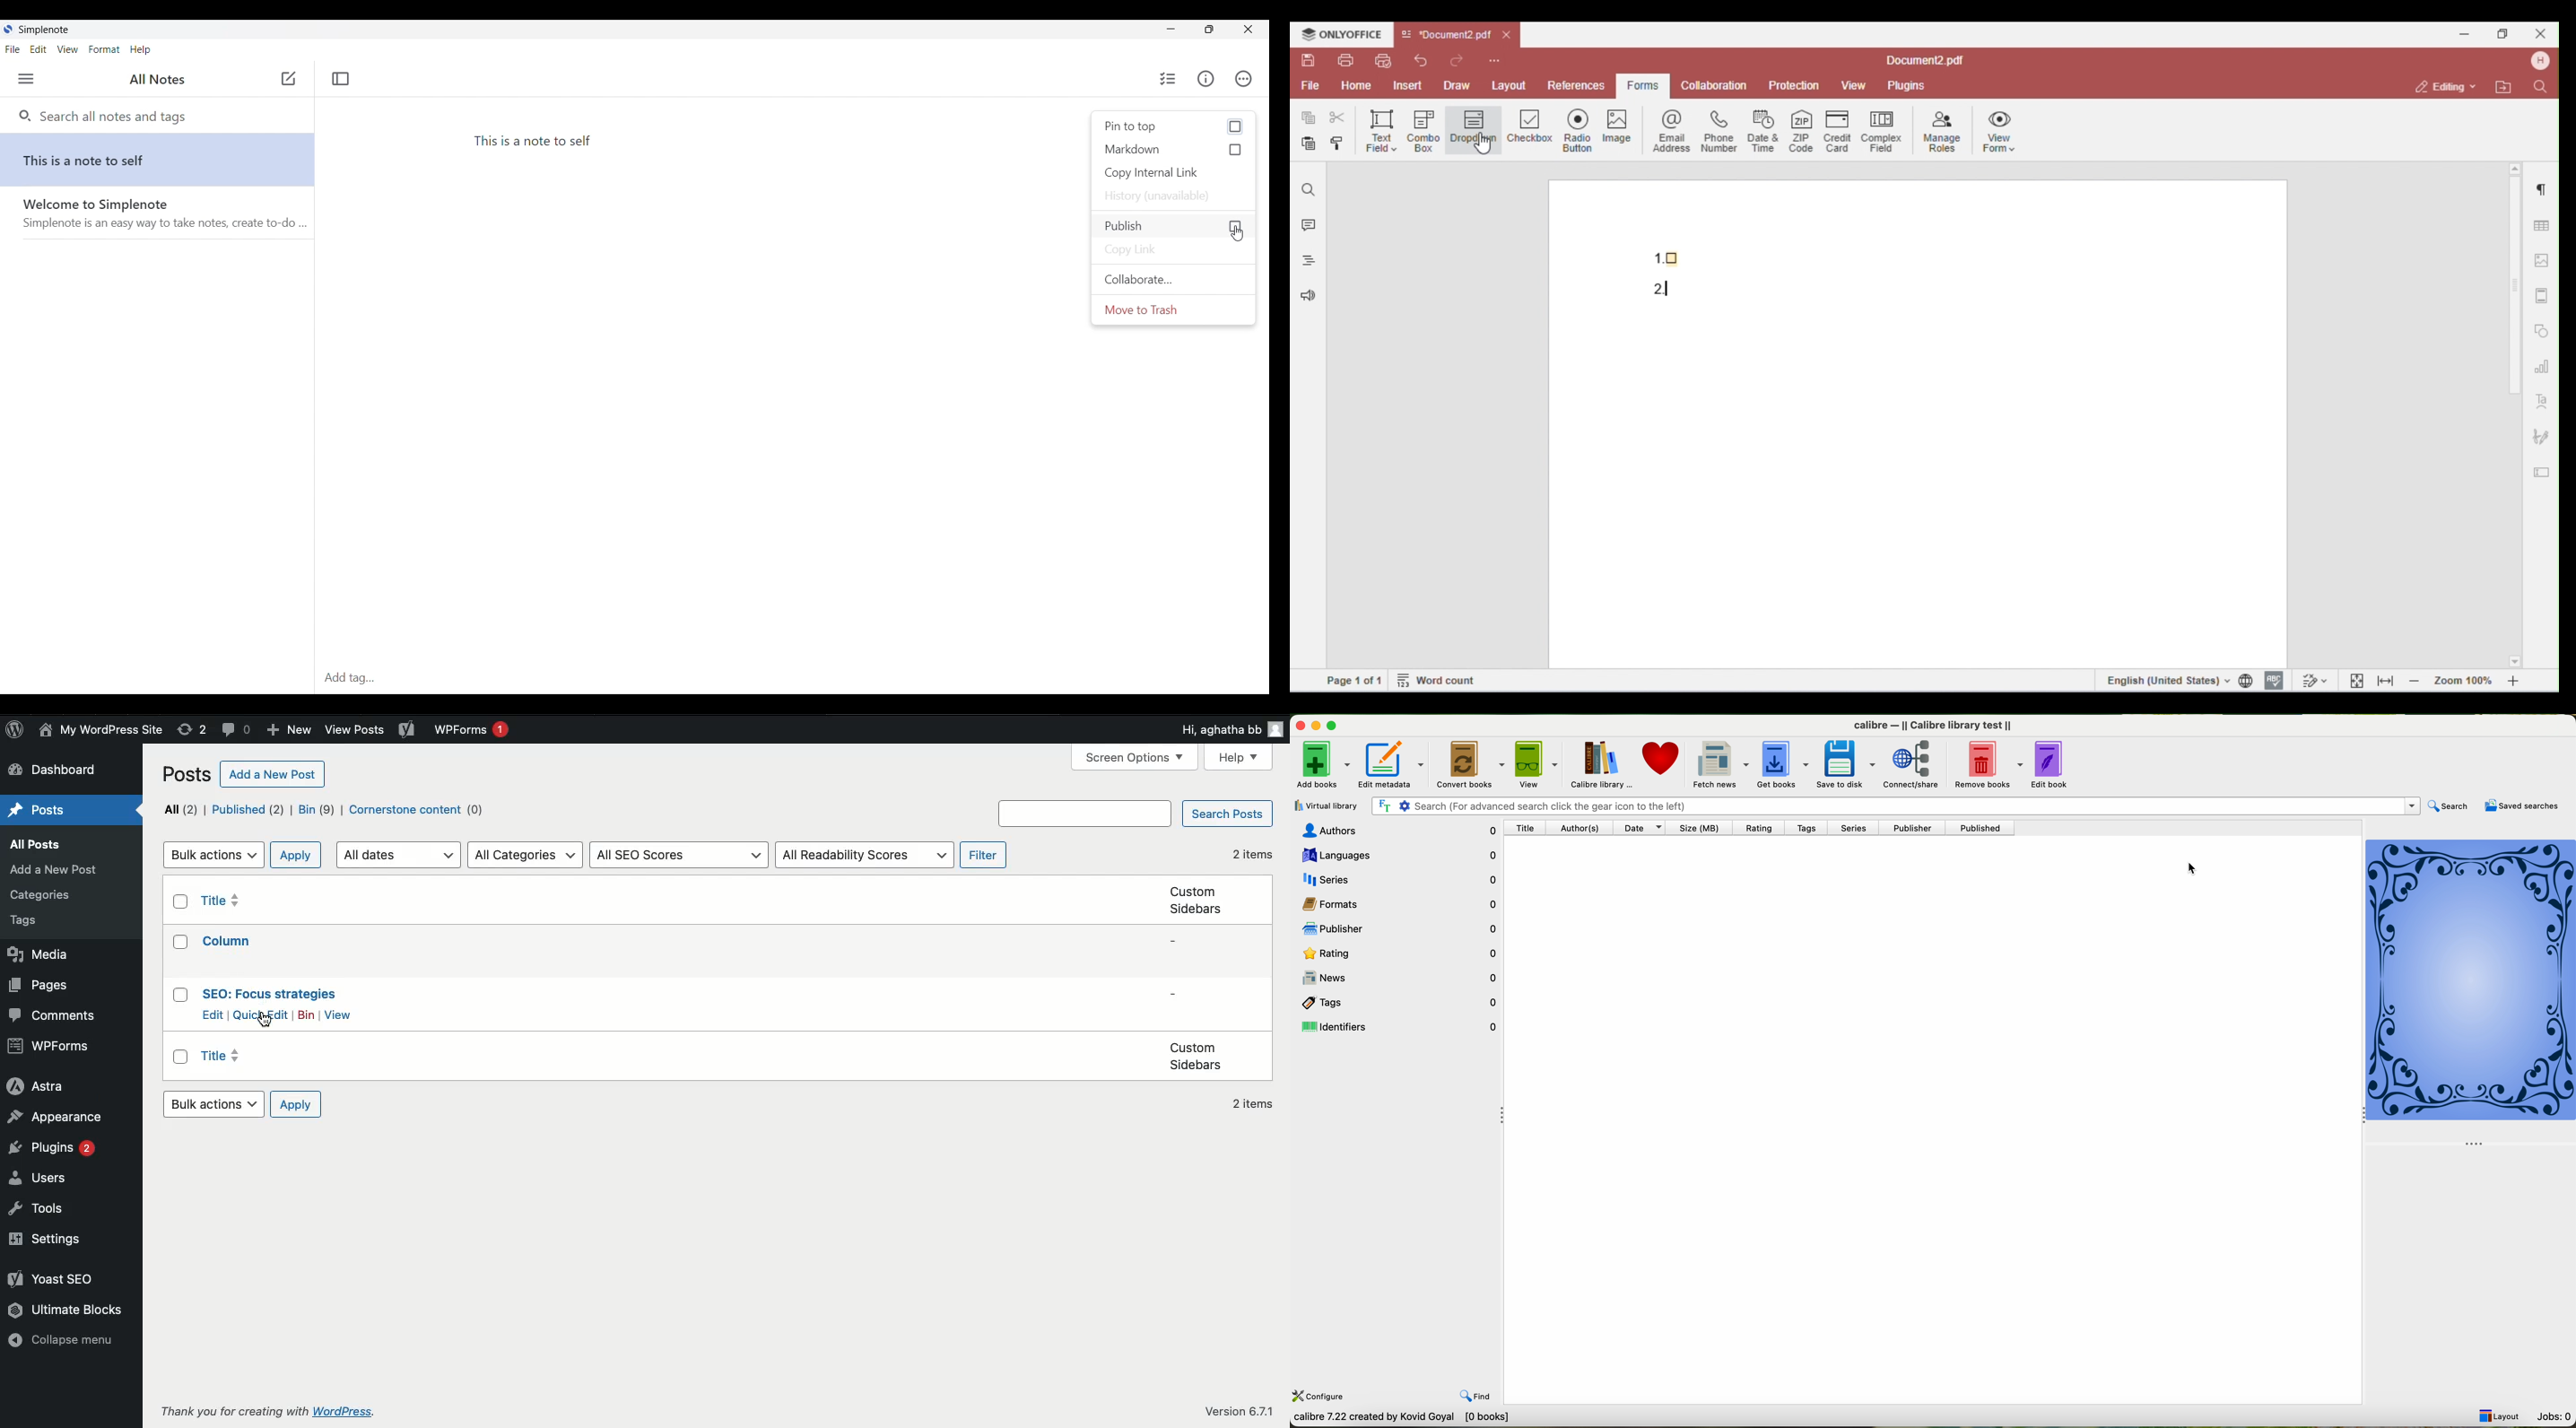 The image size is (2576, 1428). What do you see at coordinates (1169, 79) in the screenshot?
I see `Insert checklist` at bounding box center [1169, 79].